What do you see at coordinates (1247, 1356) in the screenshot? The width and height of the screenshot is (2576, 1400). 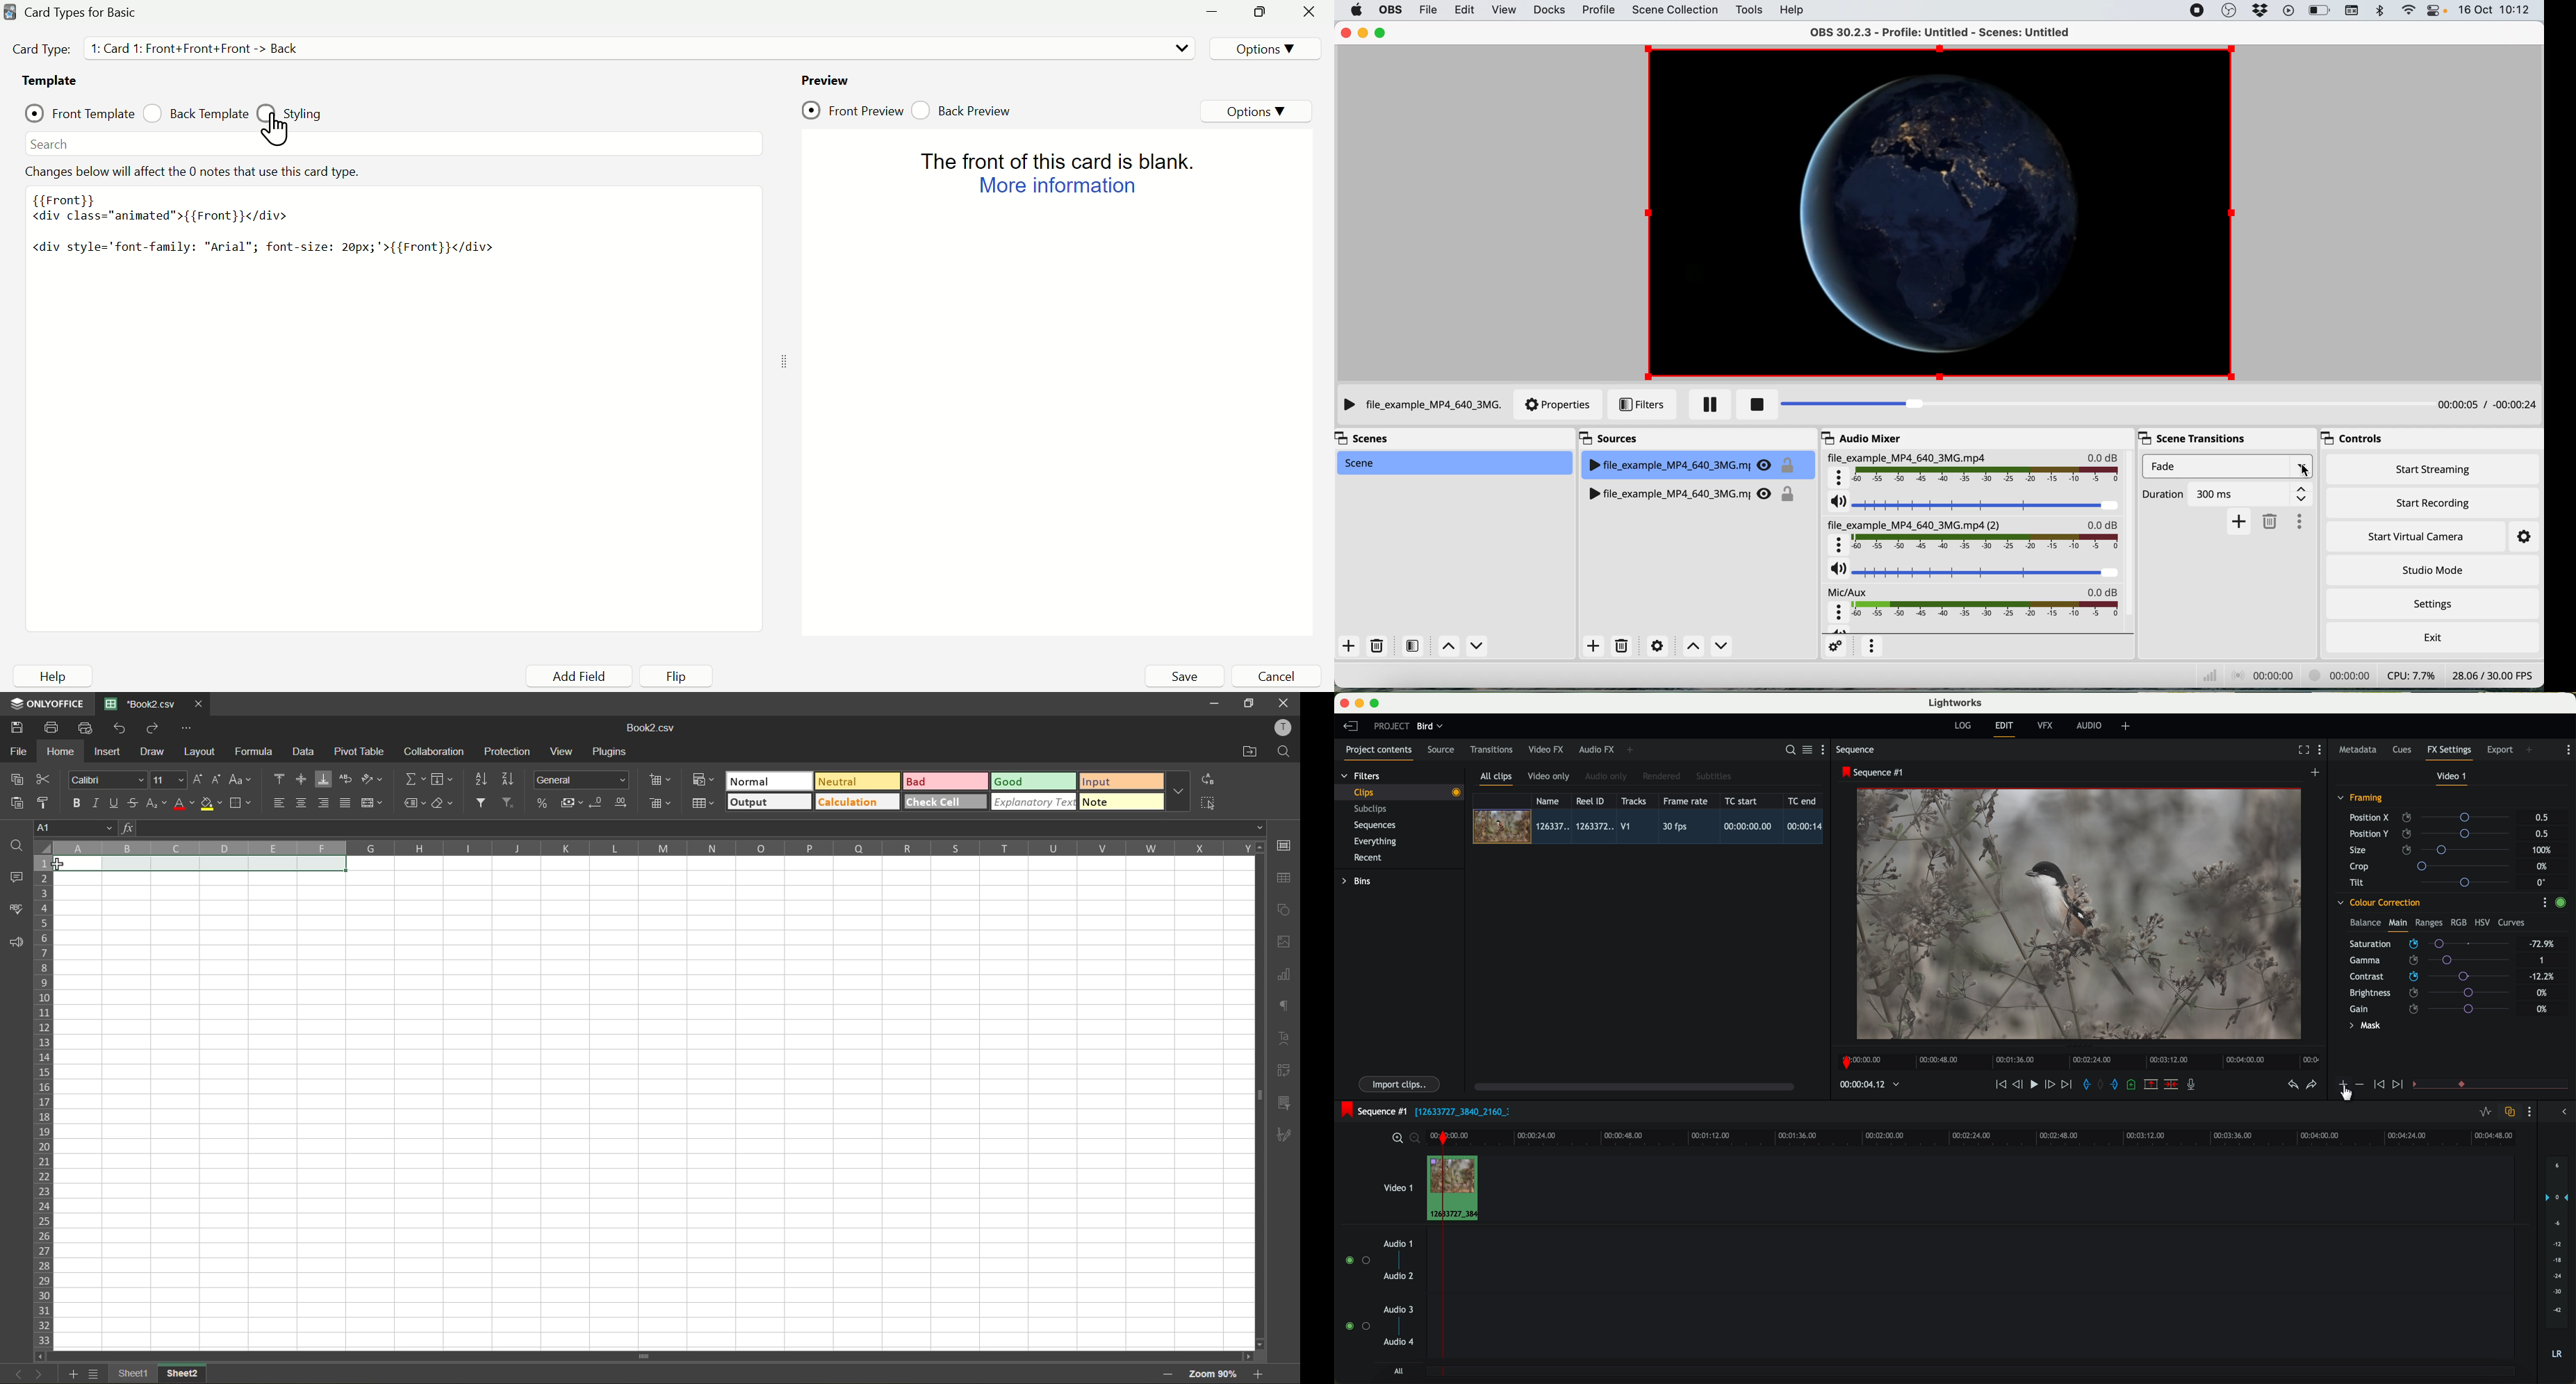 I see `move right` at bounding box center [1247, 1356].